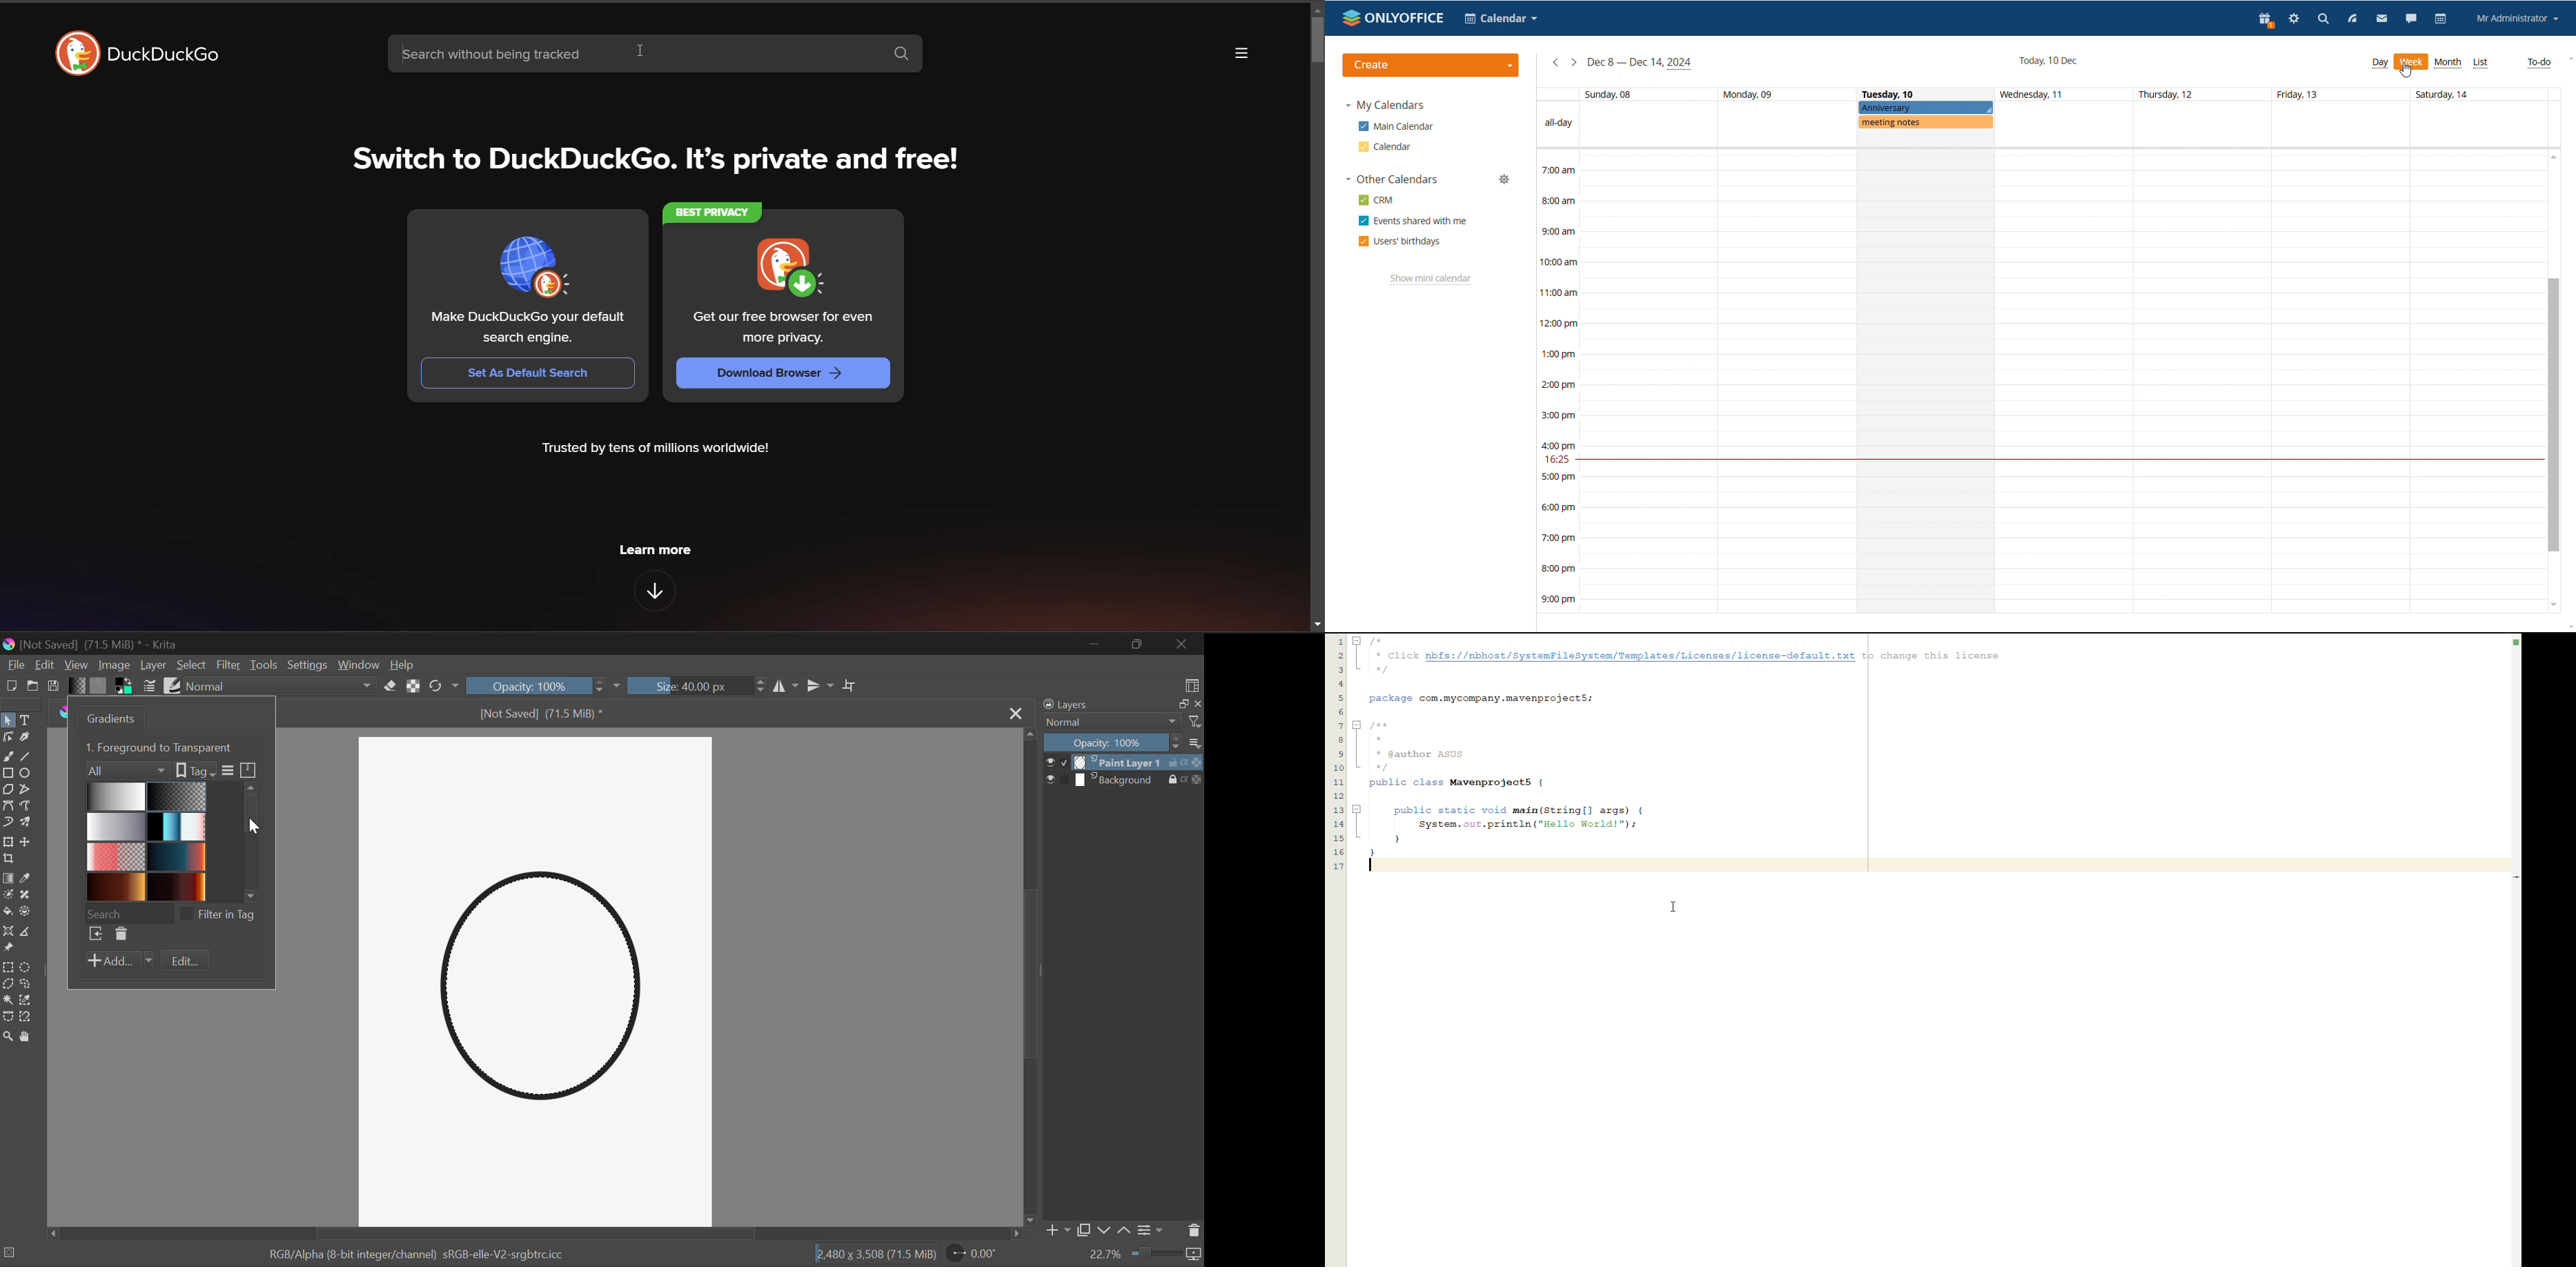  What do you see at coordinates (10, 686) in the screenshot?
I see `New` at bounding box center [10, 686].